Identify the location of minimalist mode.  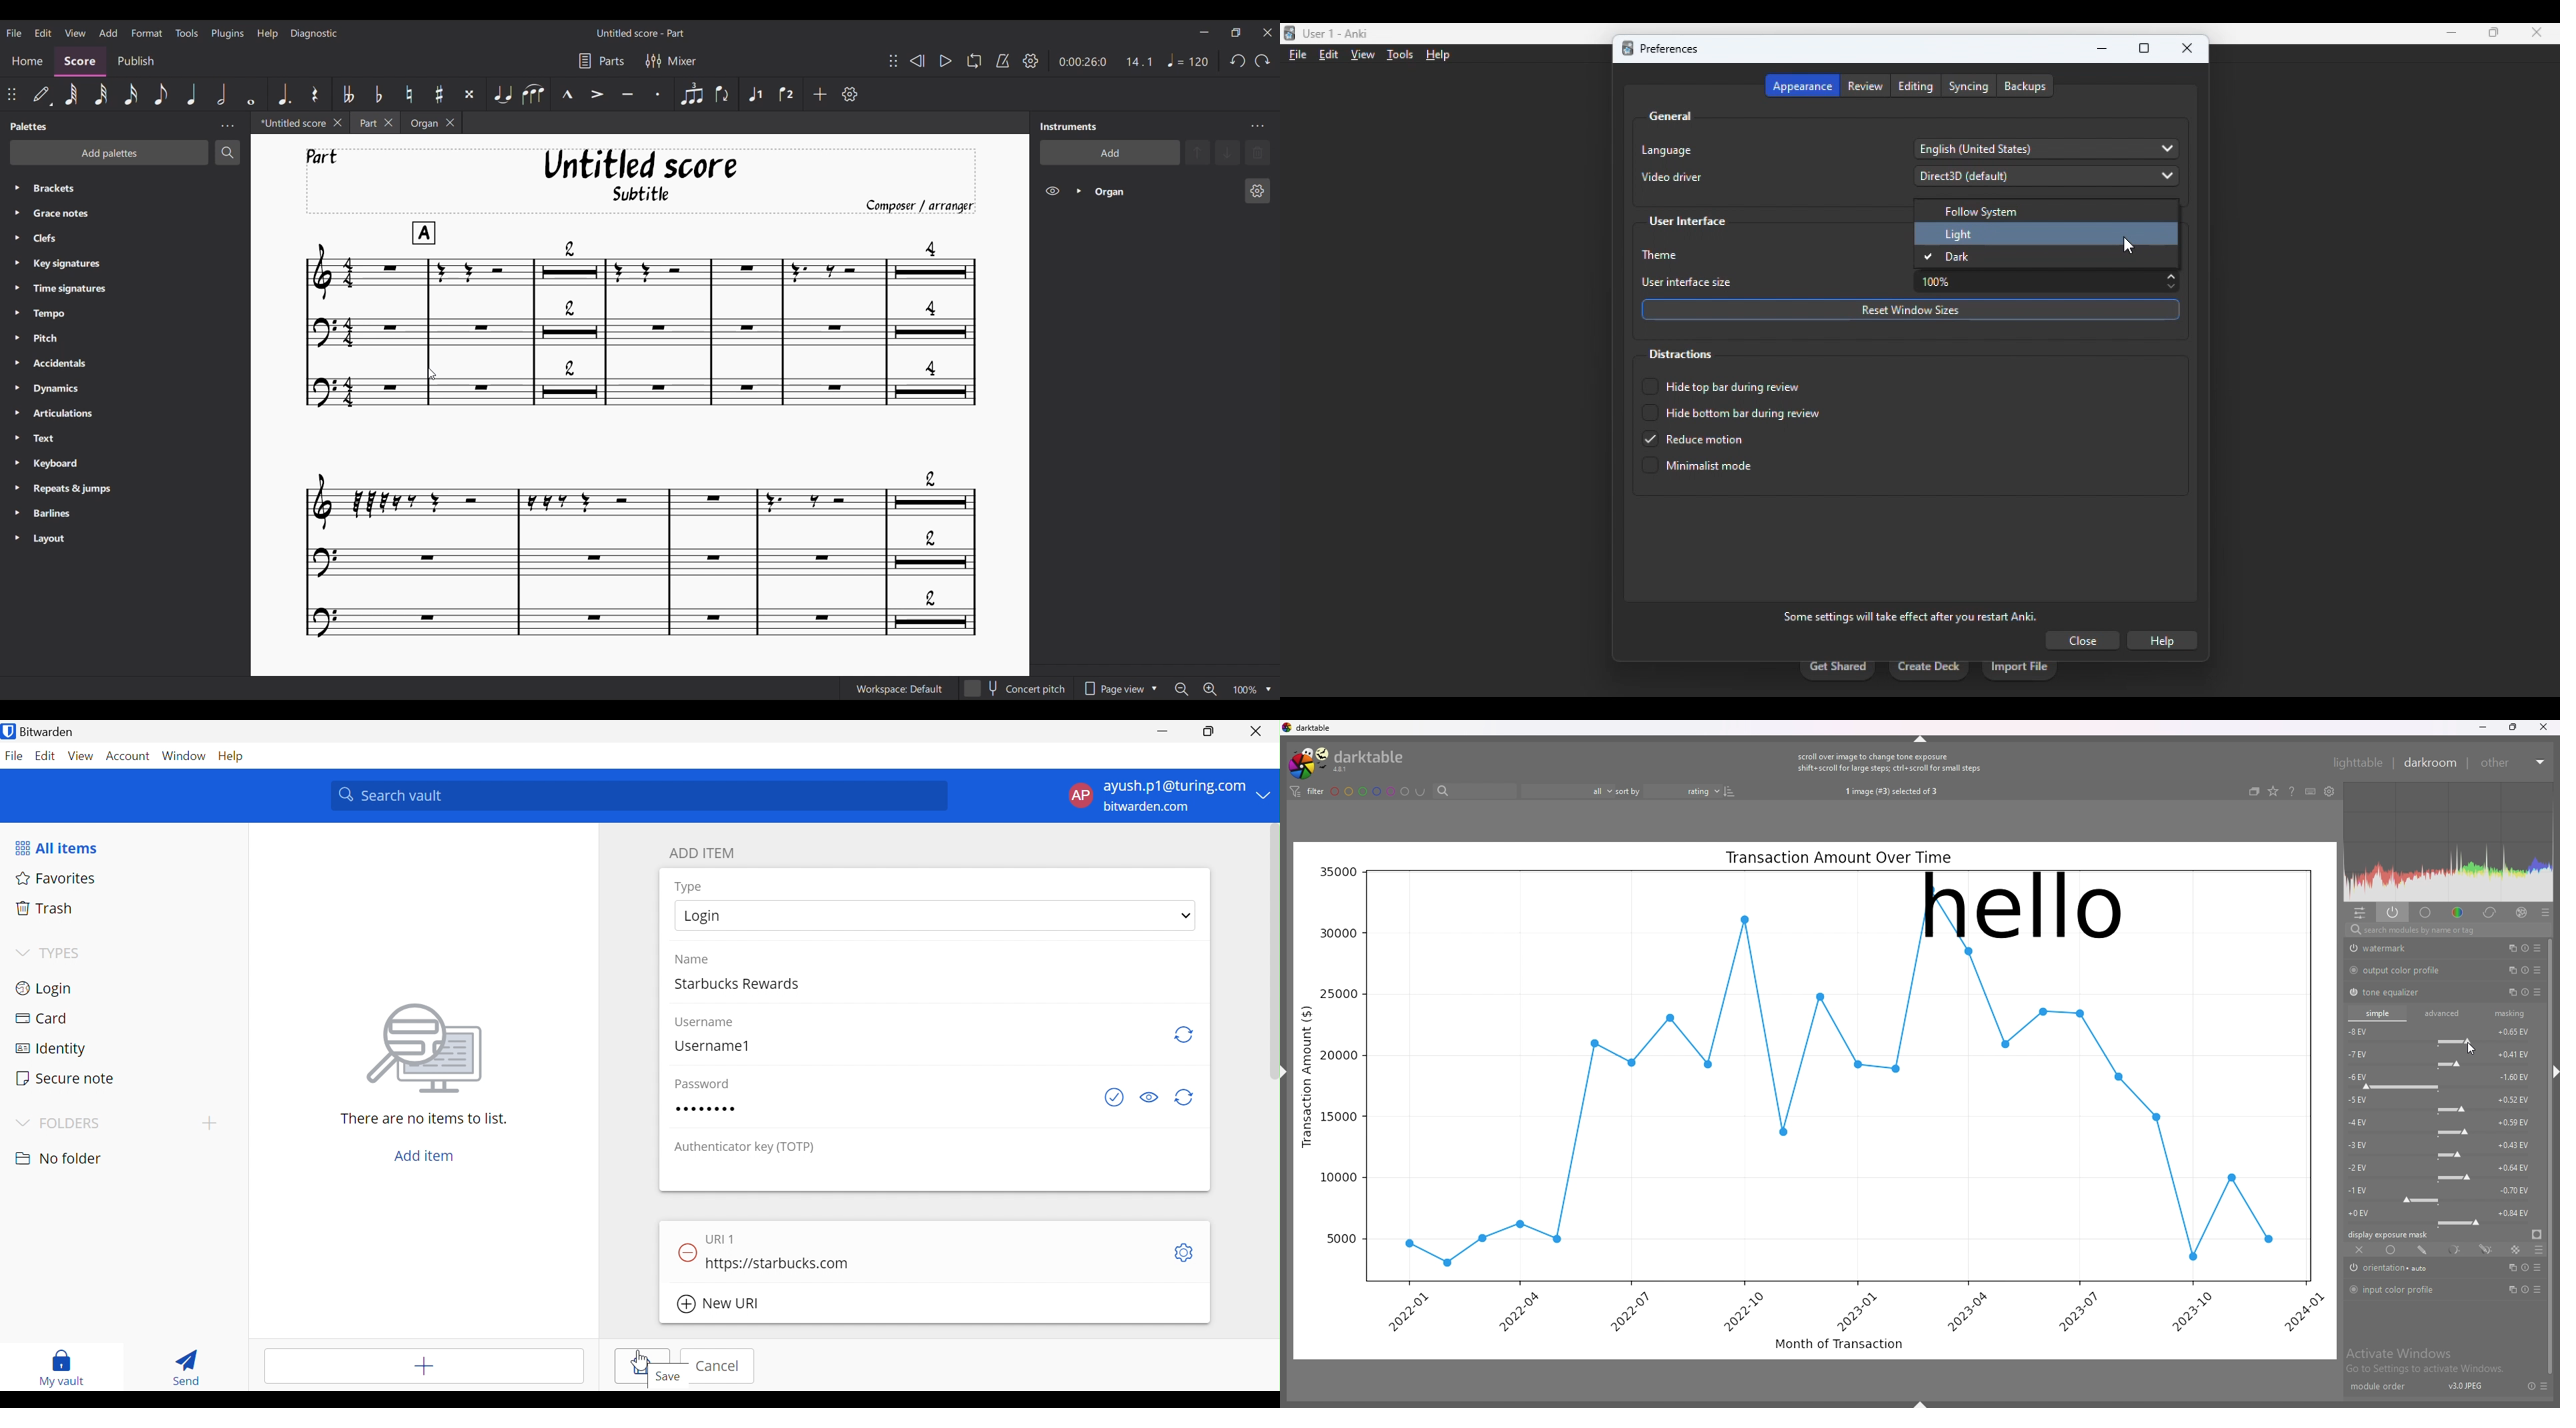
(1697, 465).